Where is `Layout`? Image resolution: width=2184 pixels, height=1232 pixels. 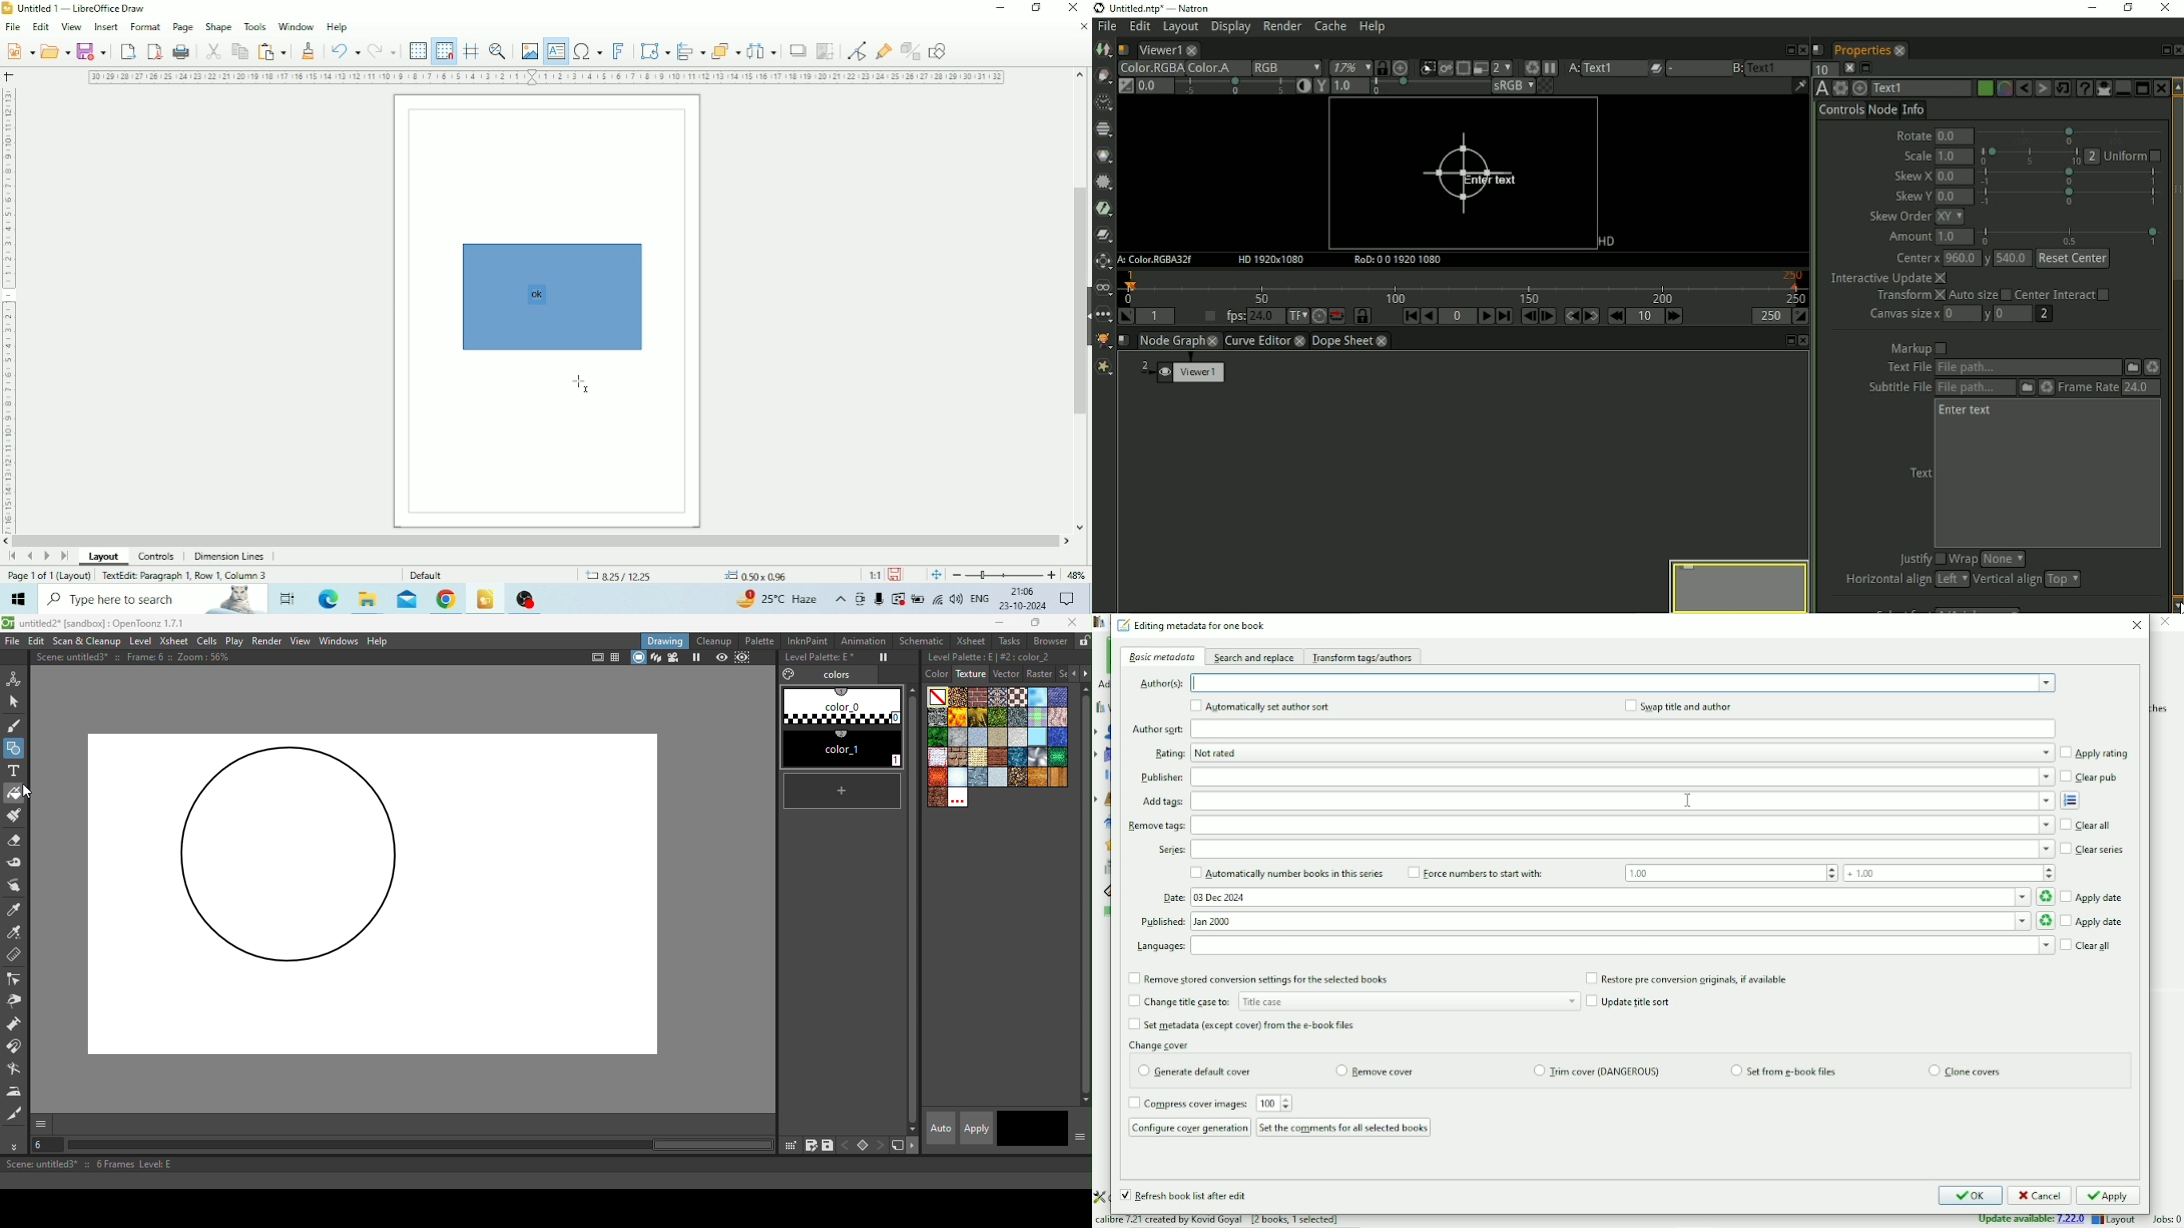 Layout is located at coordinates (2116, 1220).